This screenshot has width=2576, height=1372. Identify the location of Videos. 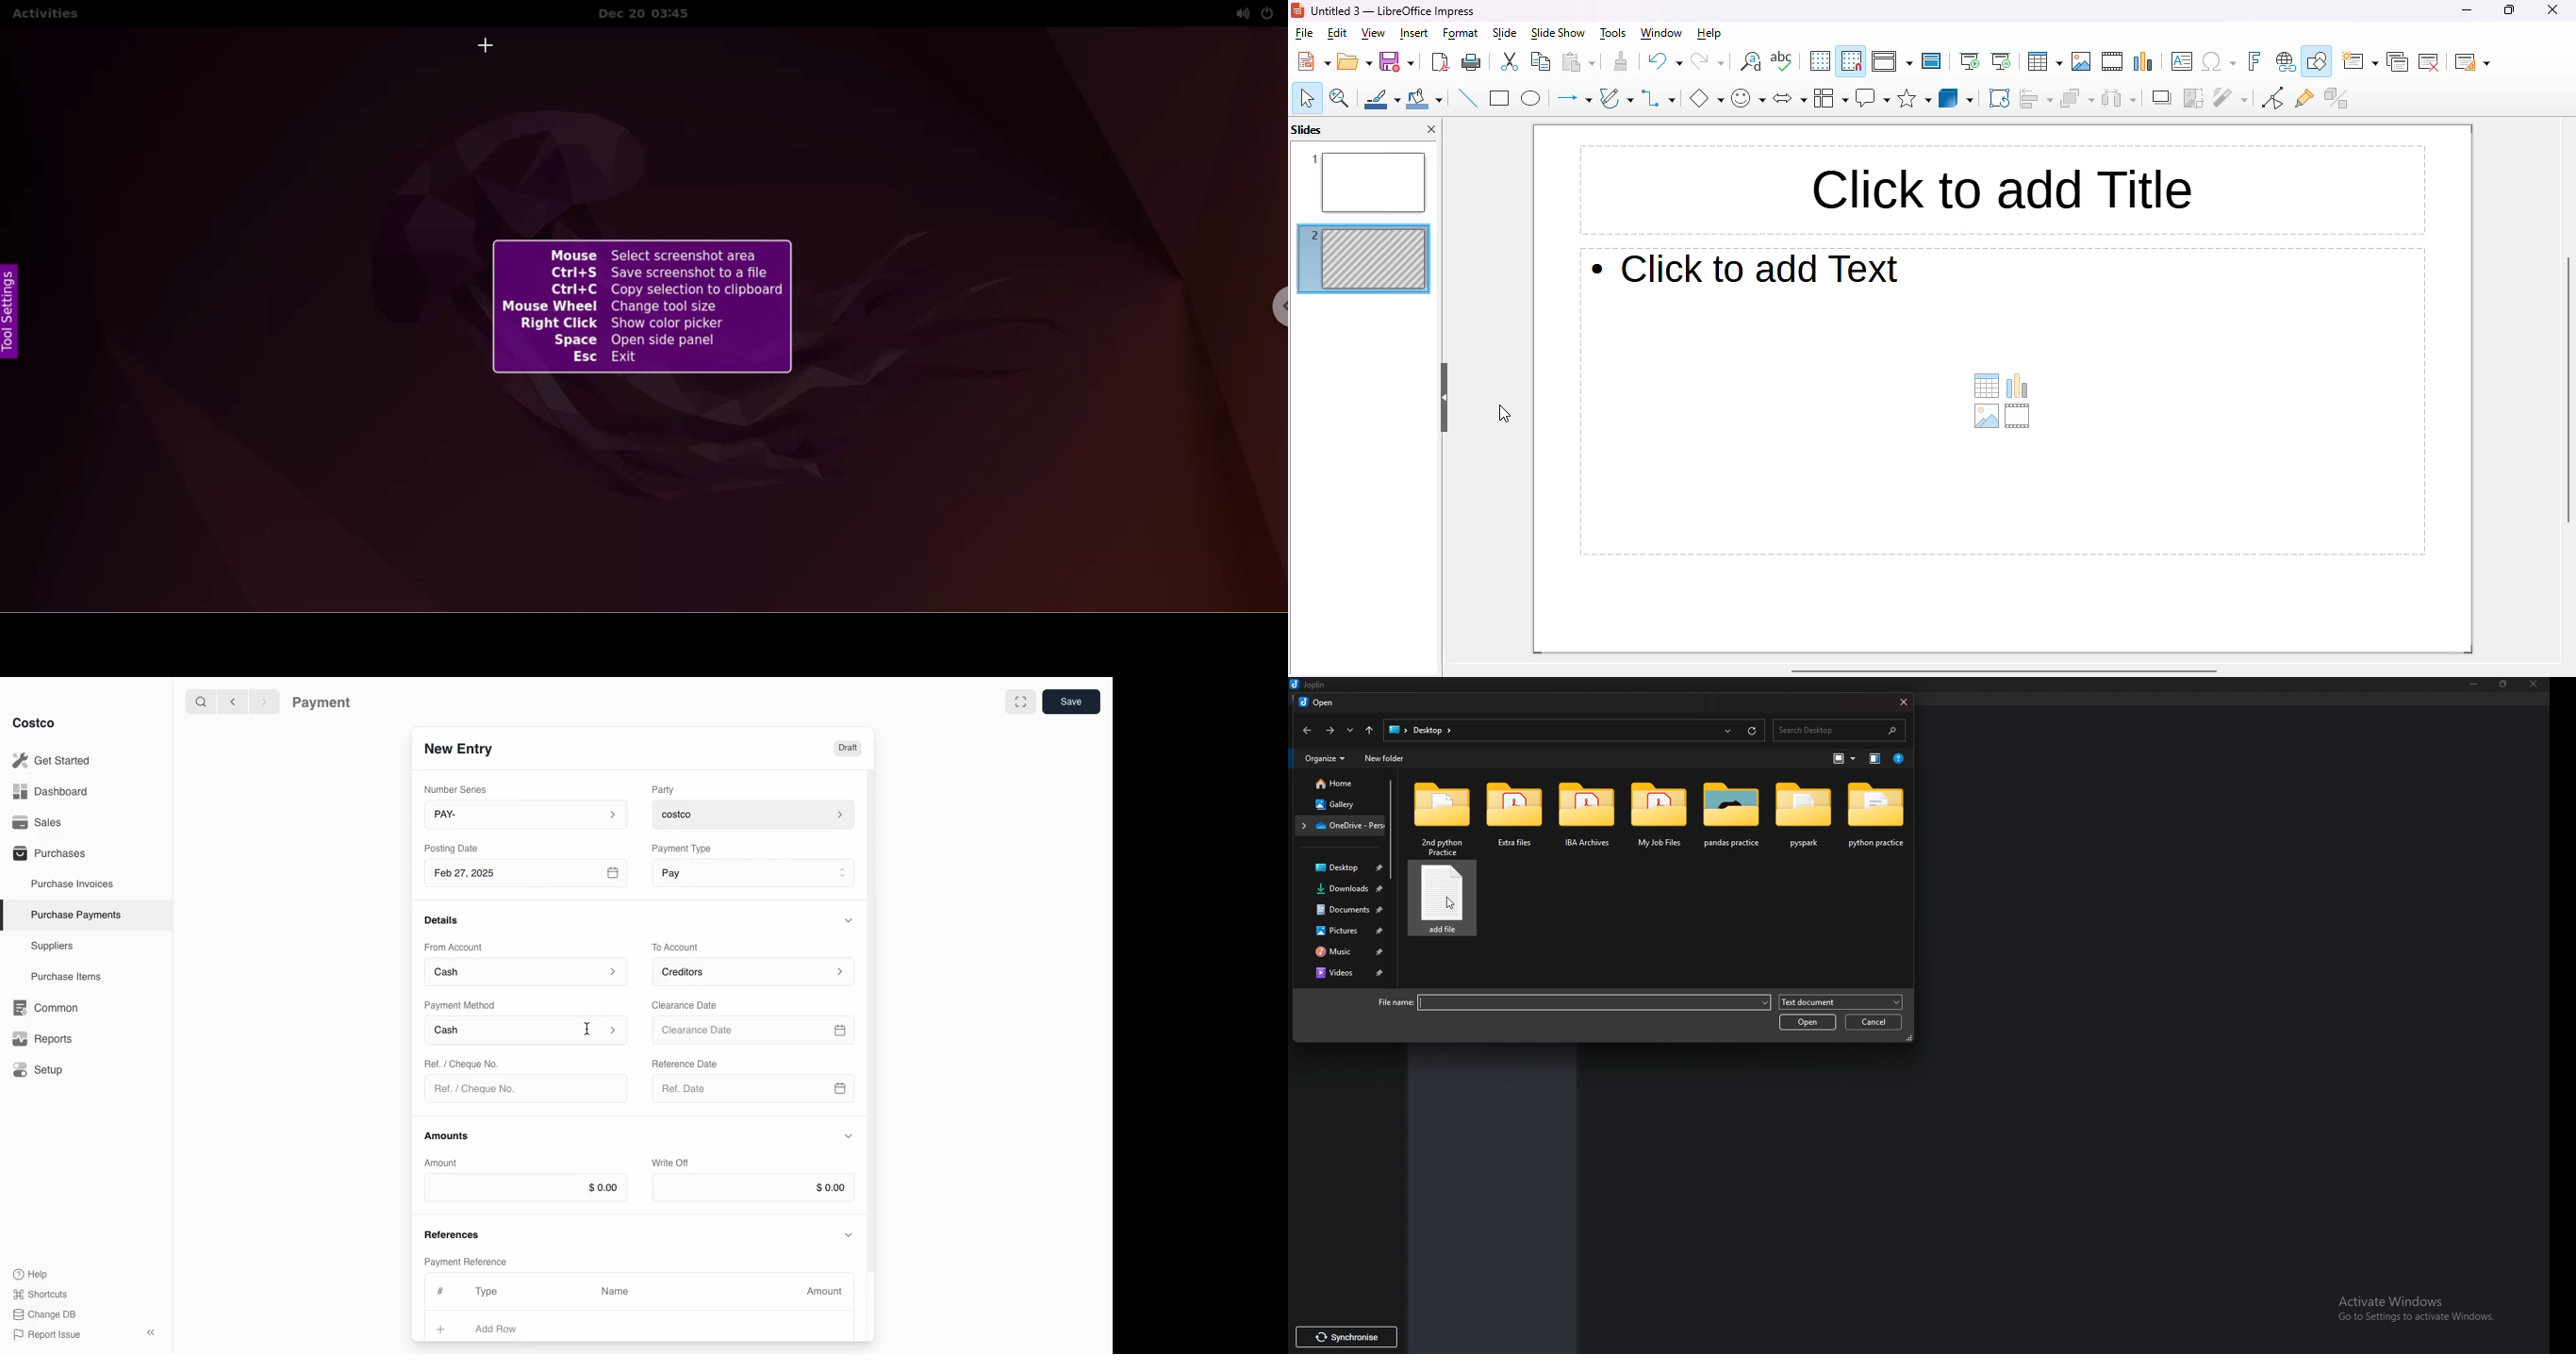
(1352, 973).